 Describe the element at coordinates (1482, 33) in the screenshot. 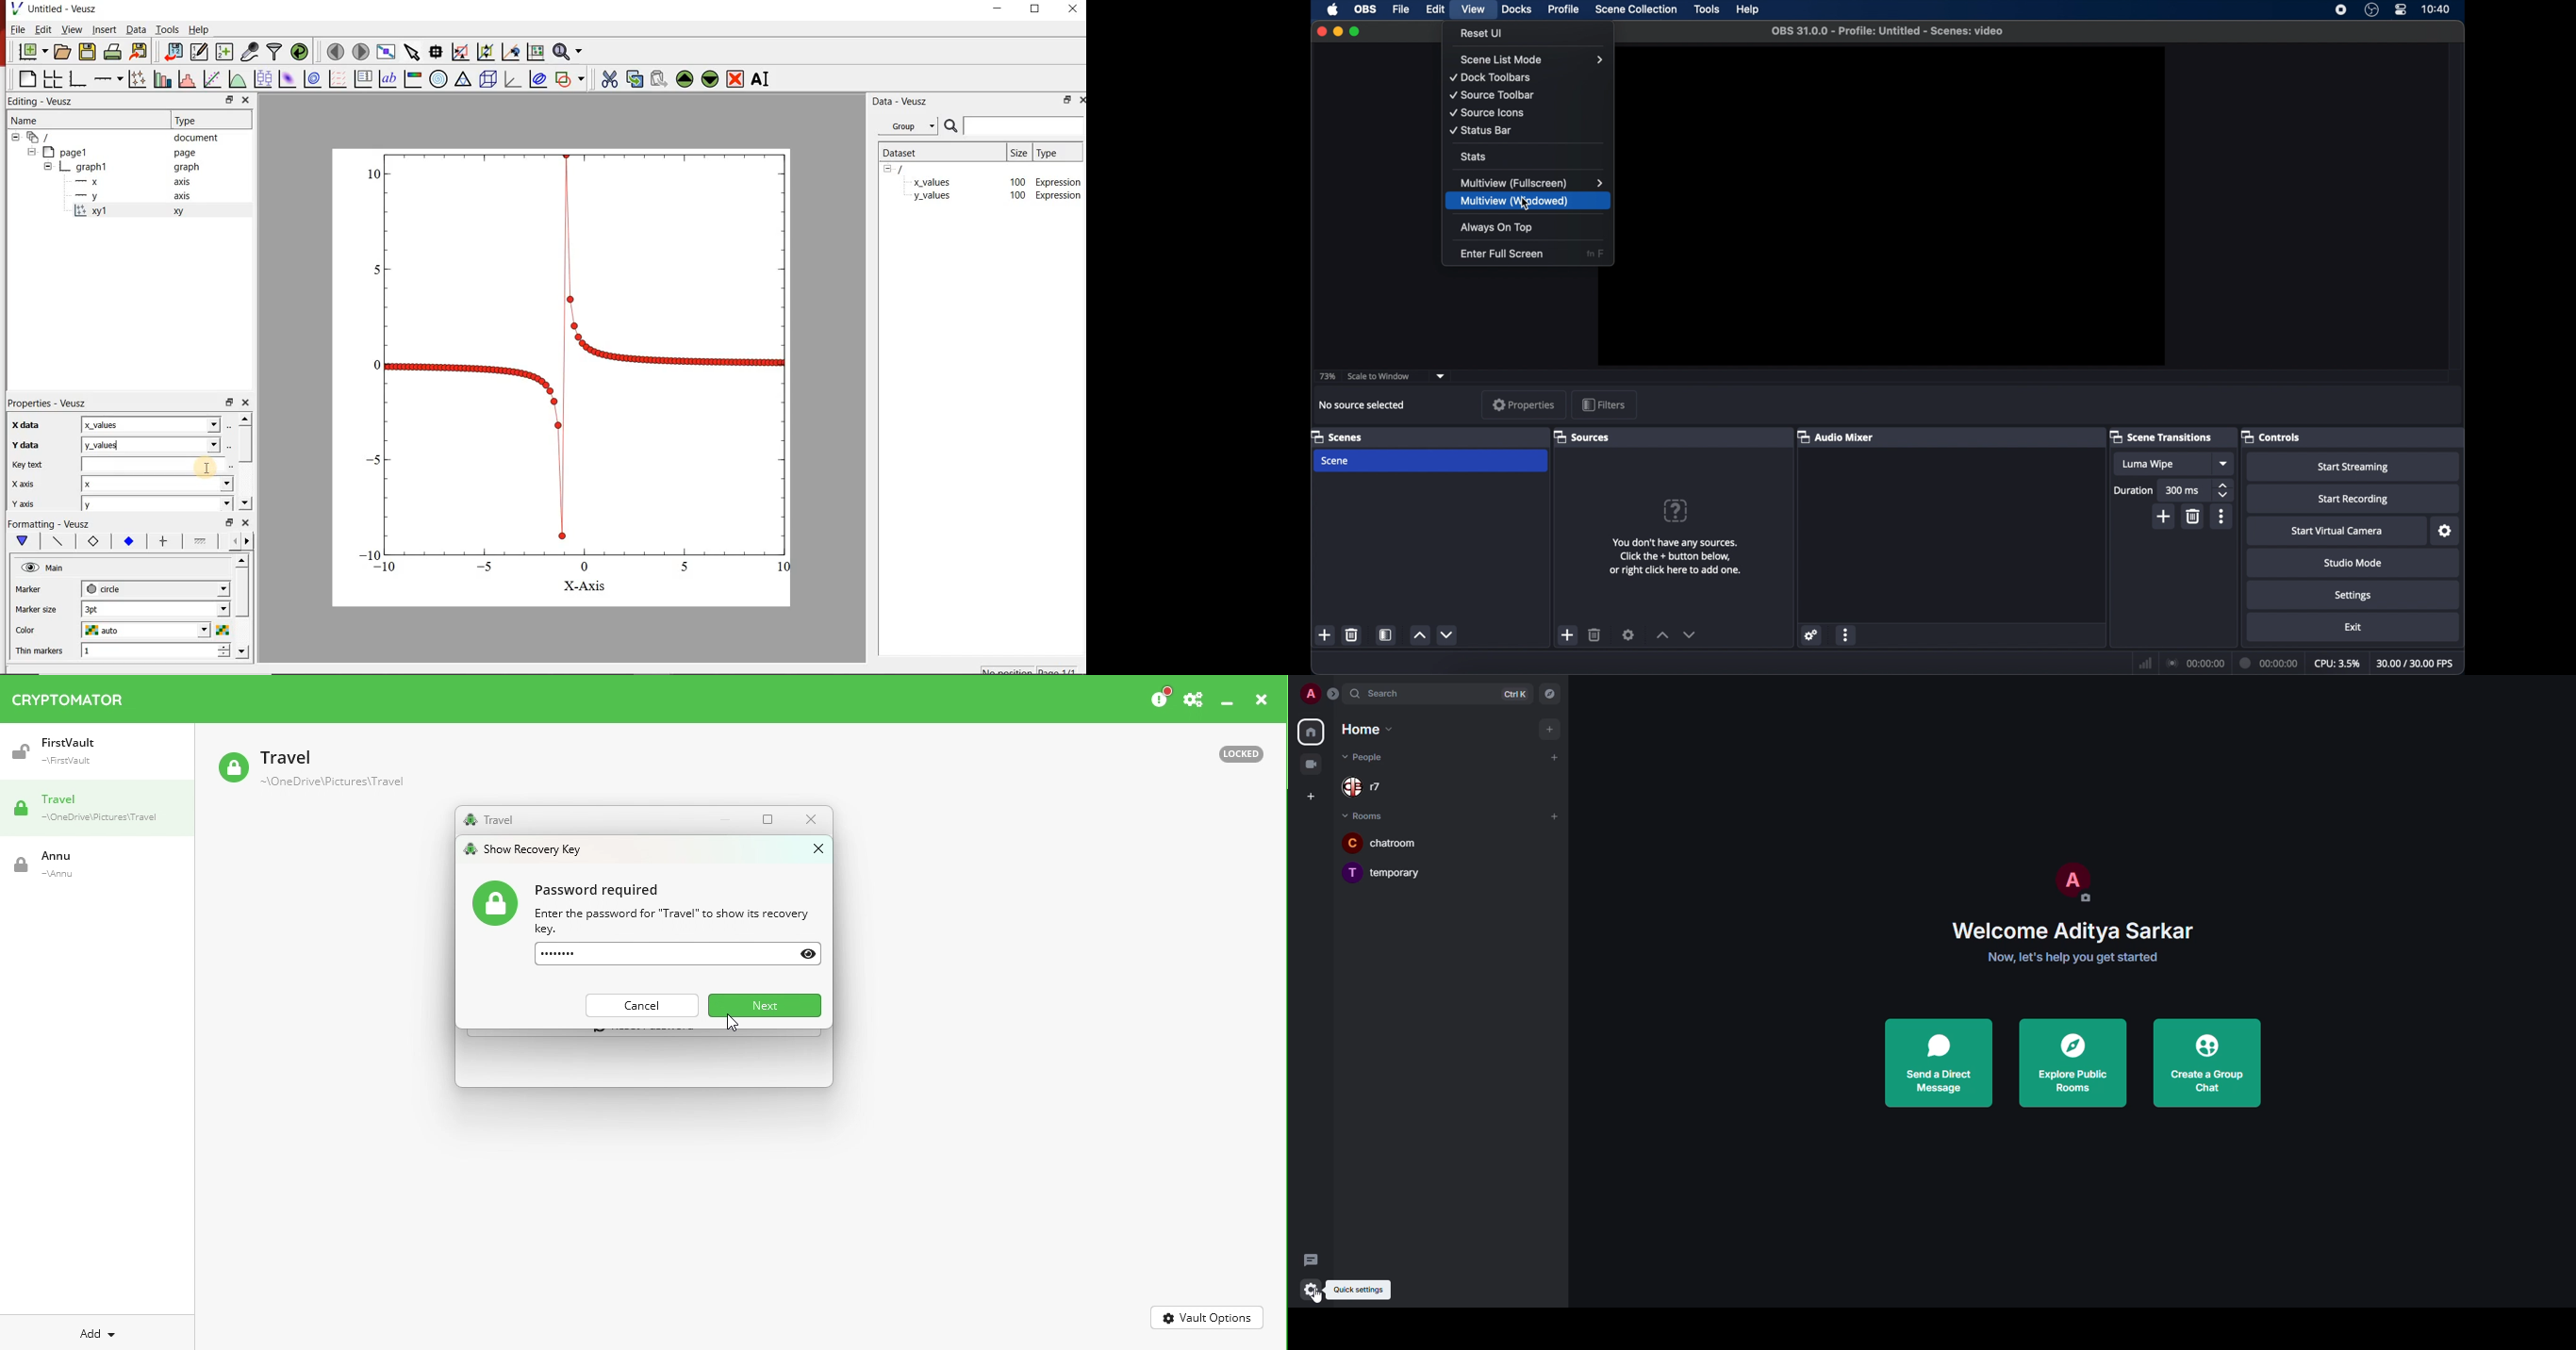

I see `reset UI` at that location.